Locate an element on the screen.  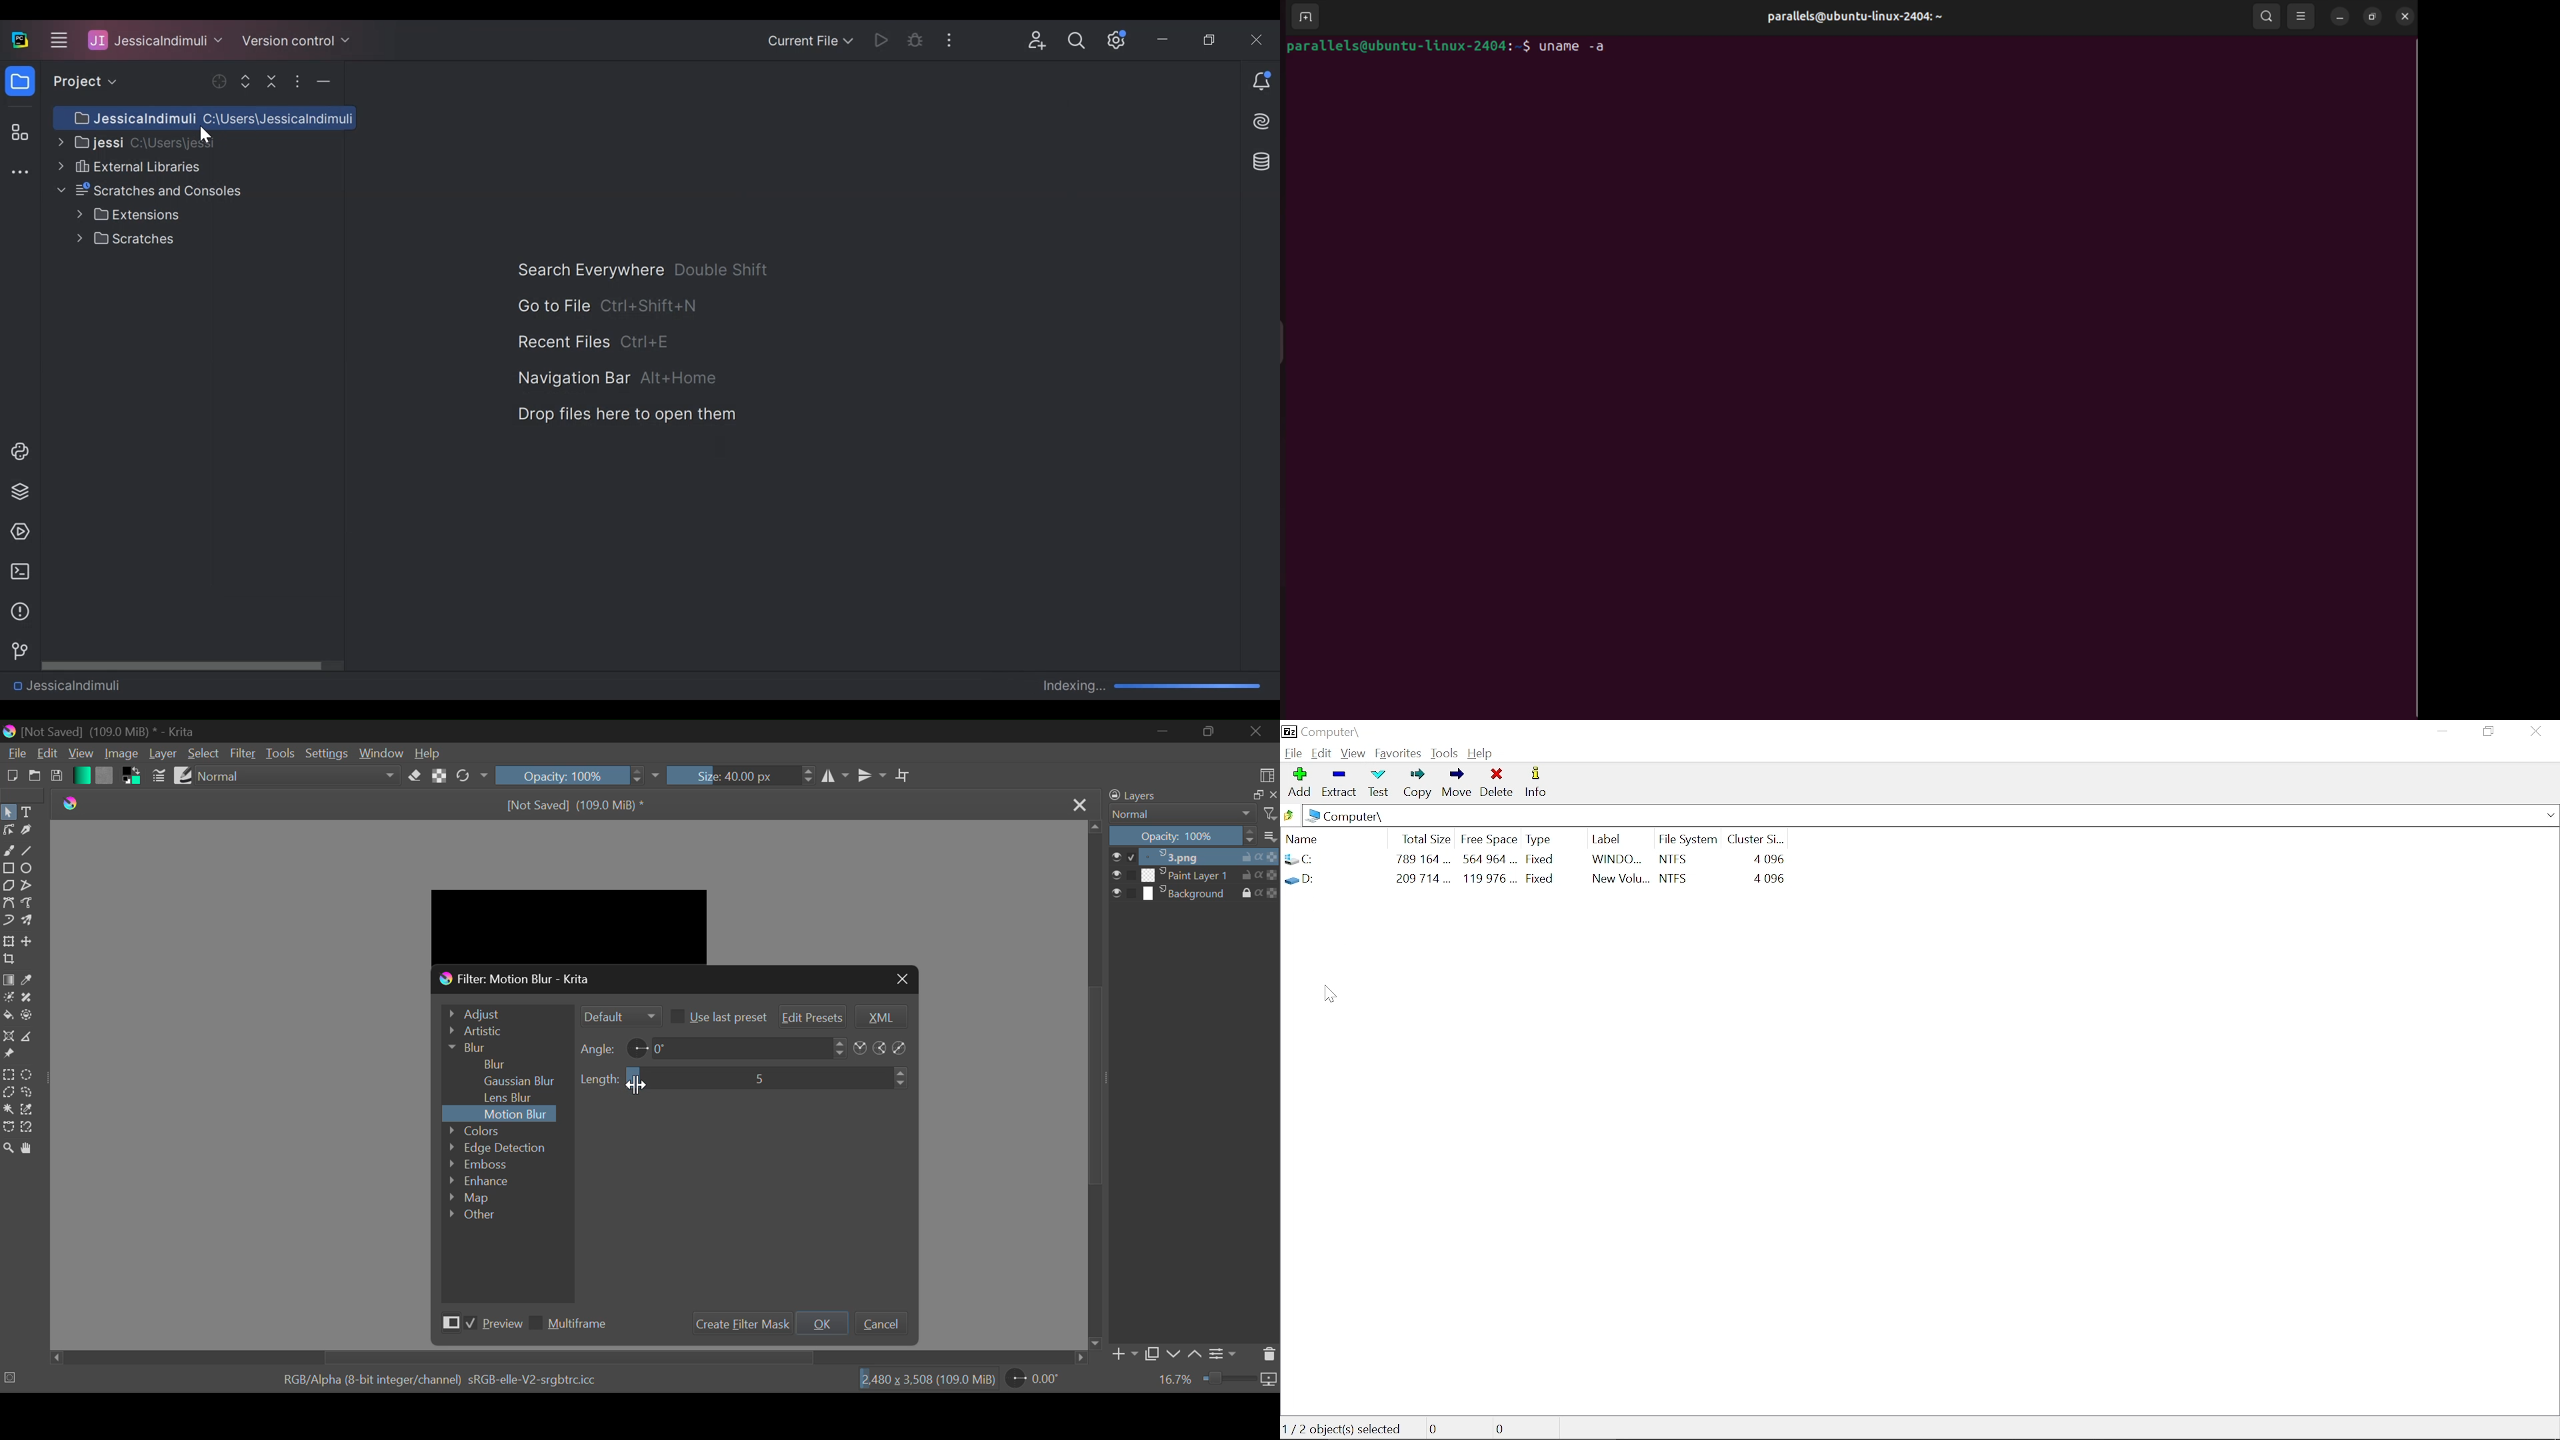
Filter is located at coordinates (243, 754).